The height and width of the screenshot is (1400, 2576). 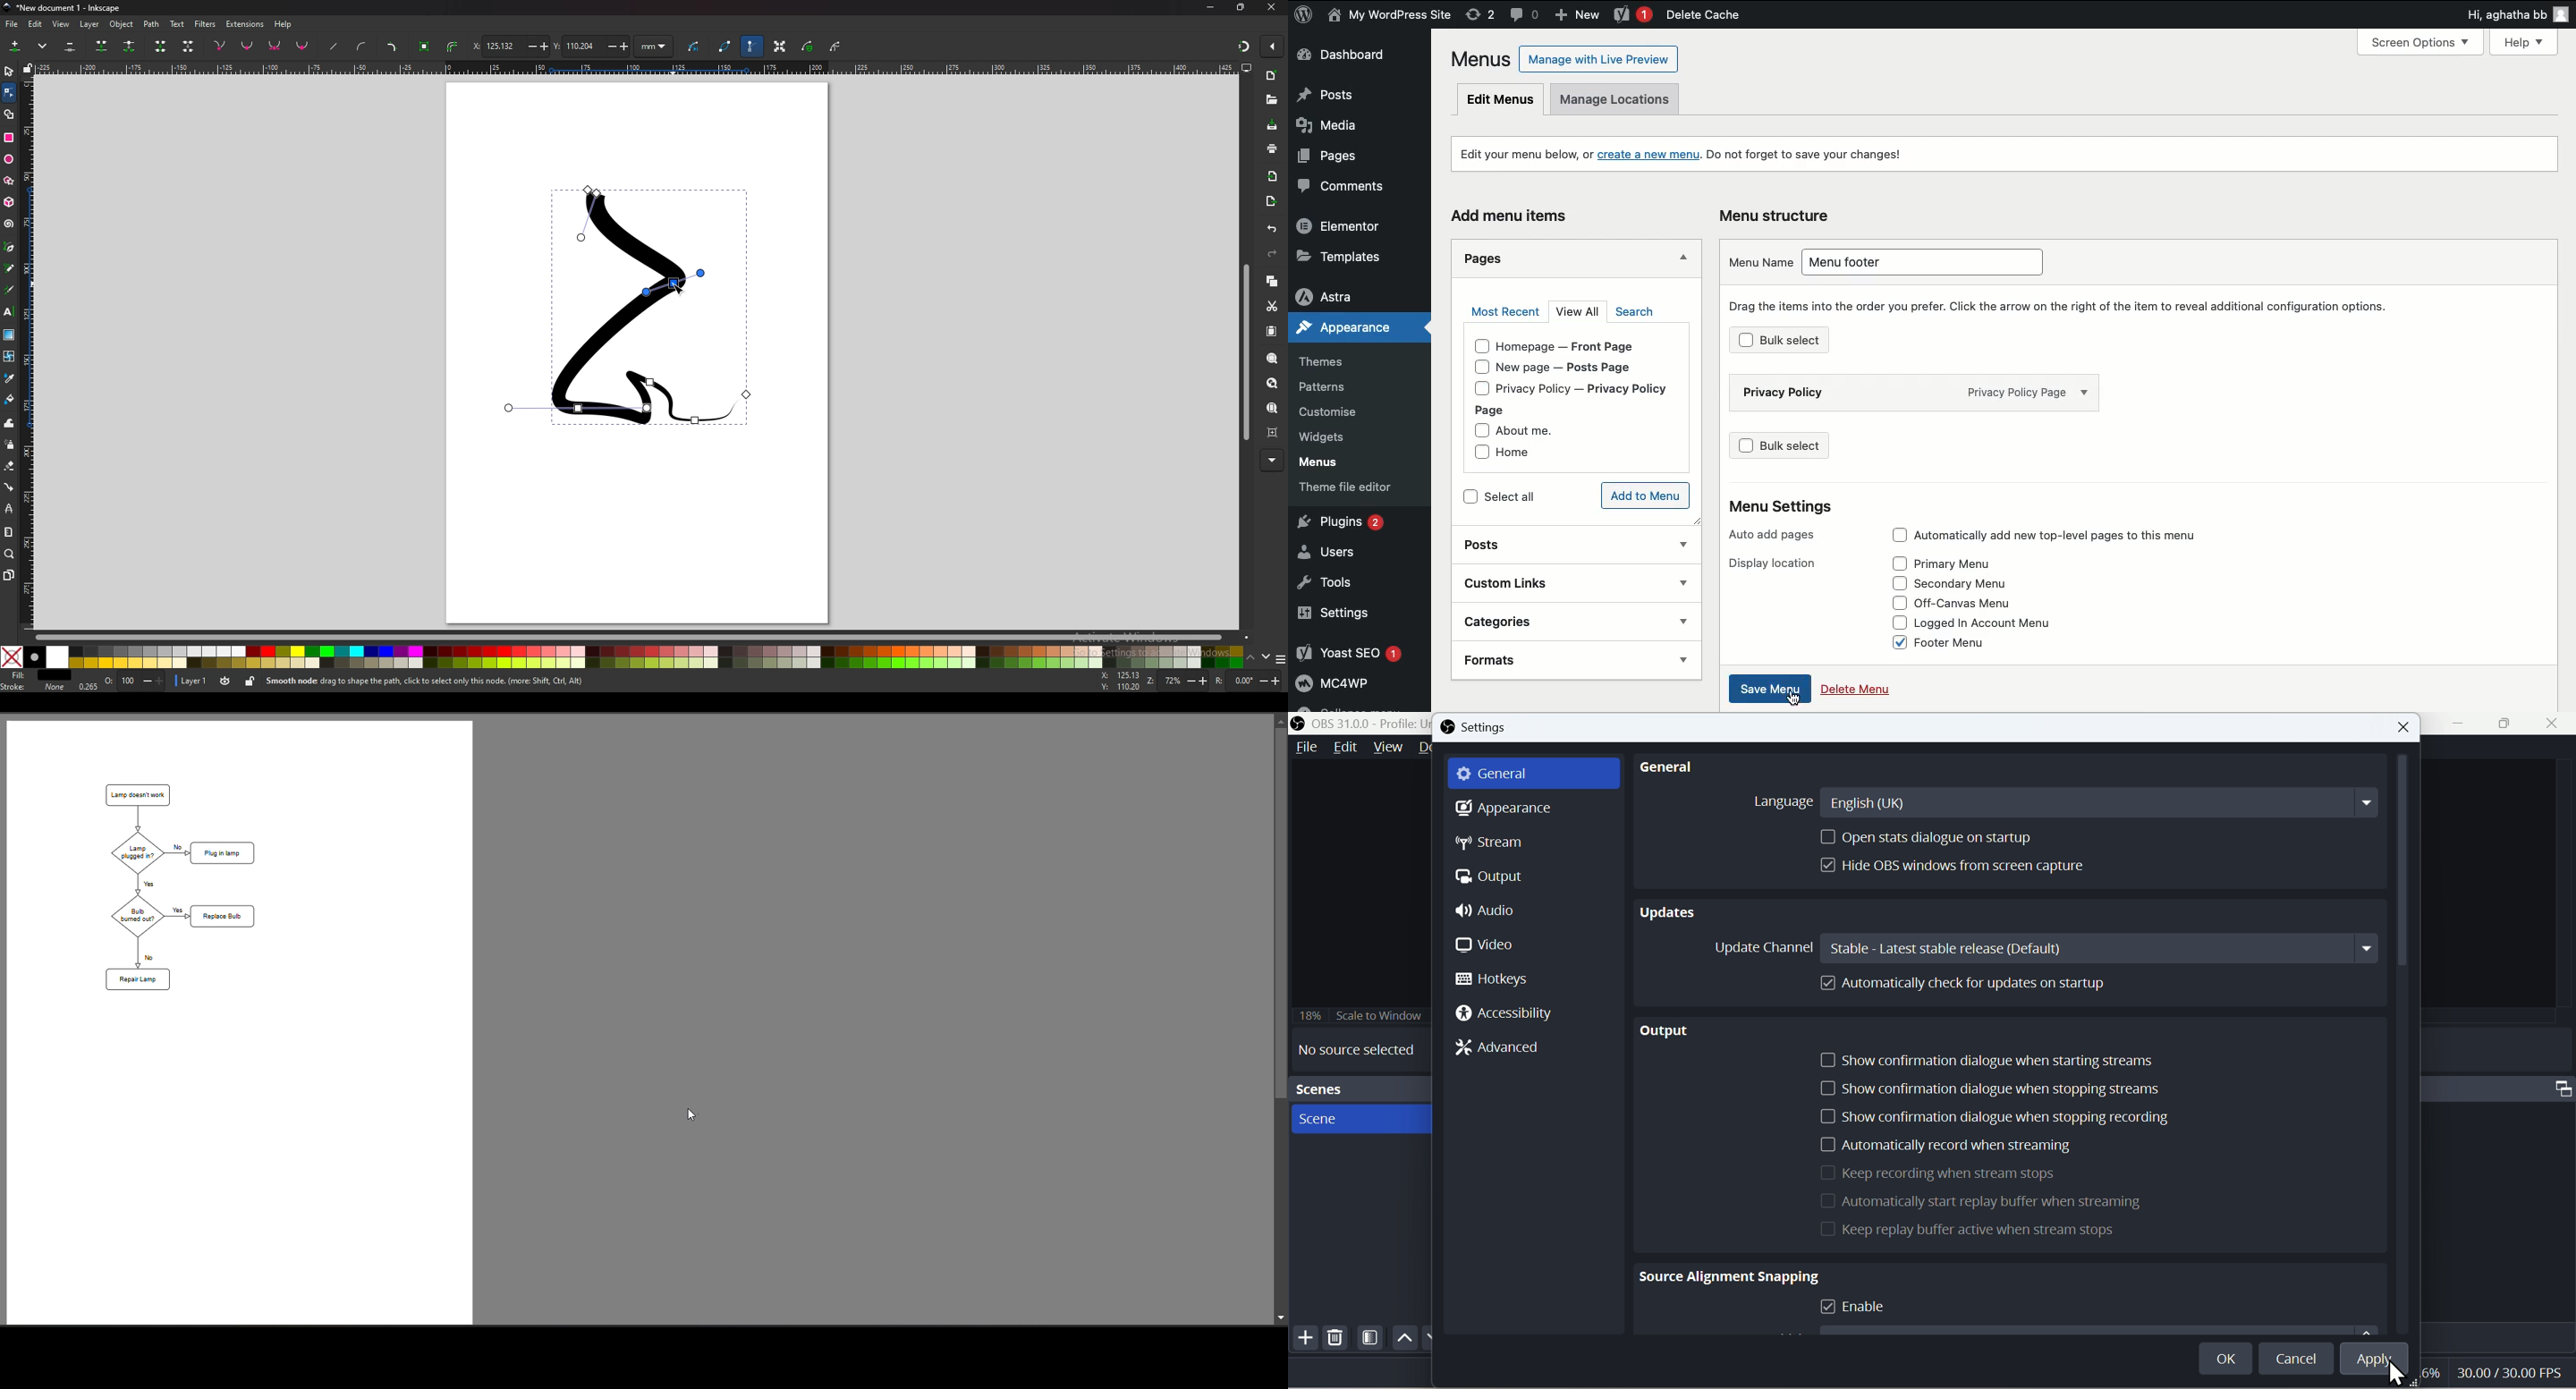 I want to click on new, so click(x=1271, y=76).